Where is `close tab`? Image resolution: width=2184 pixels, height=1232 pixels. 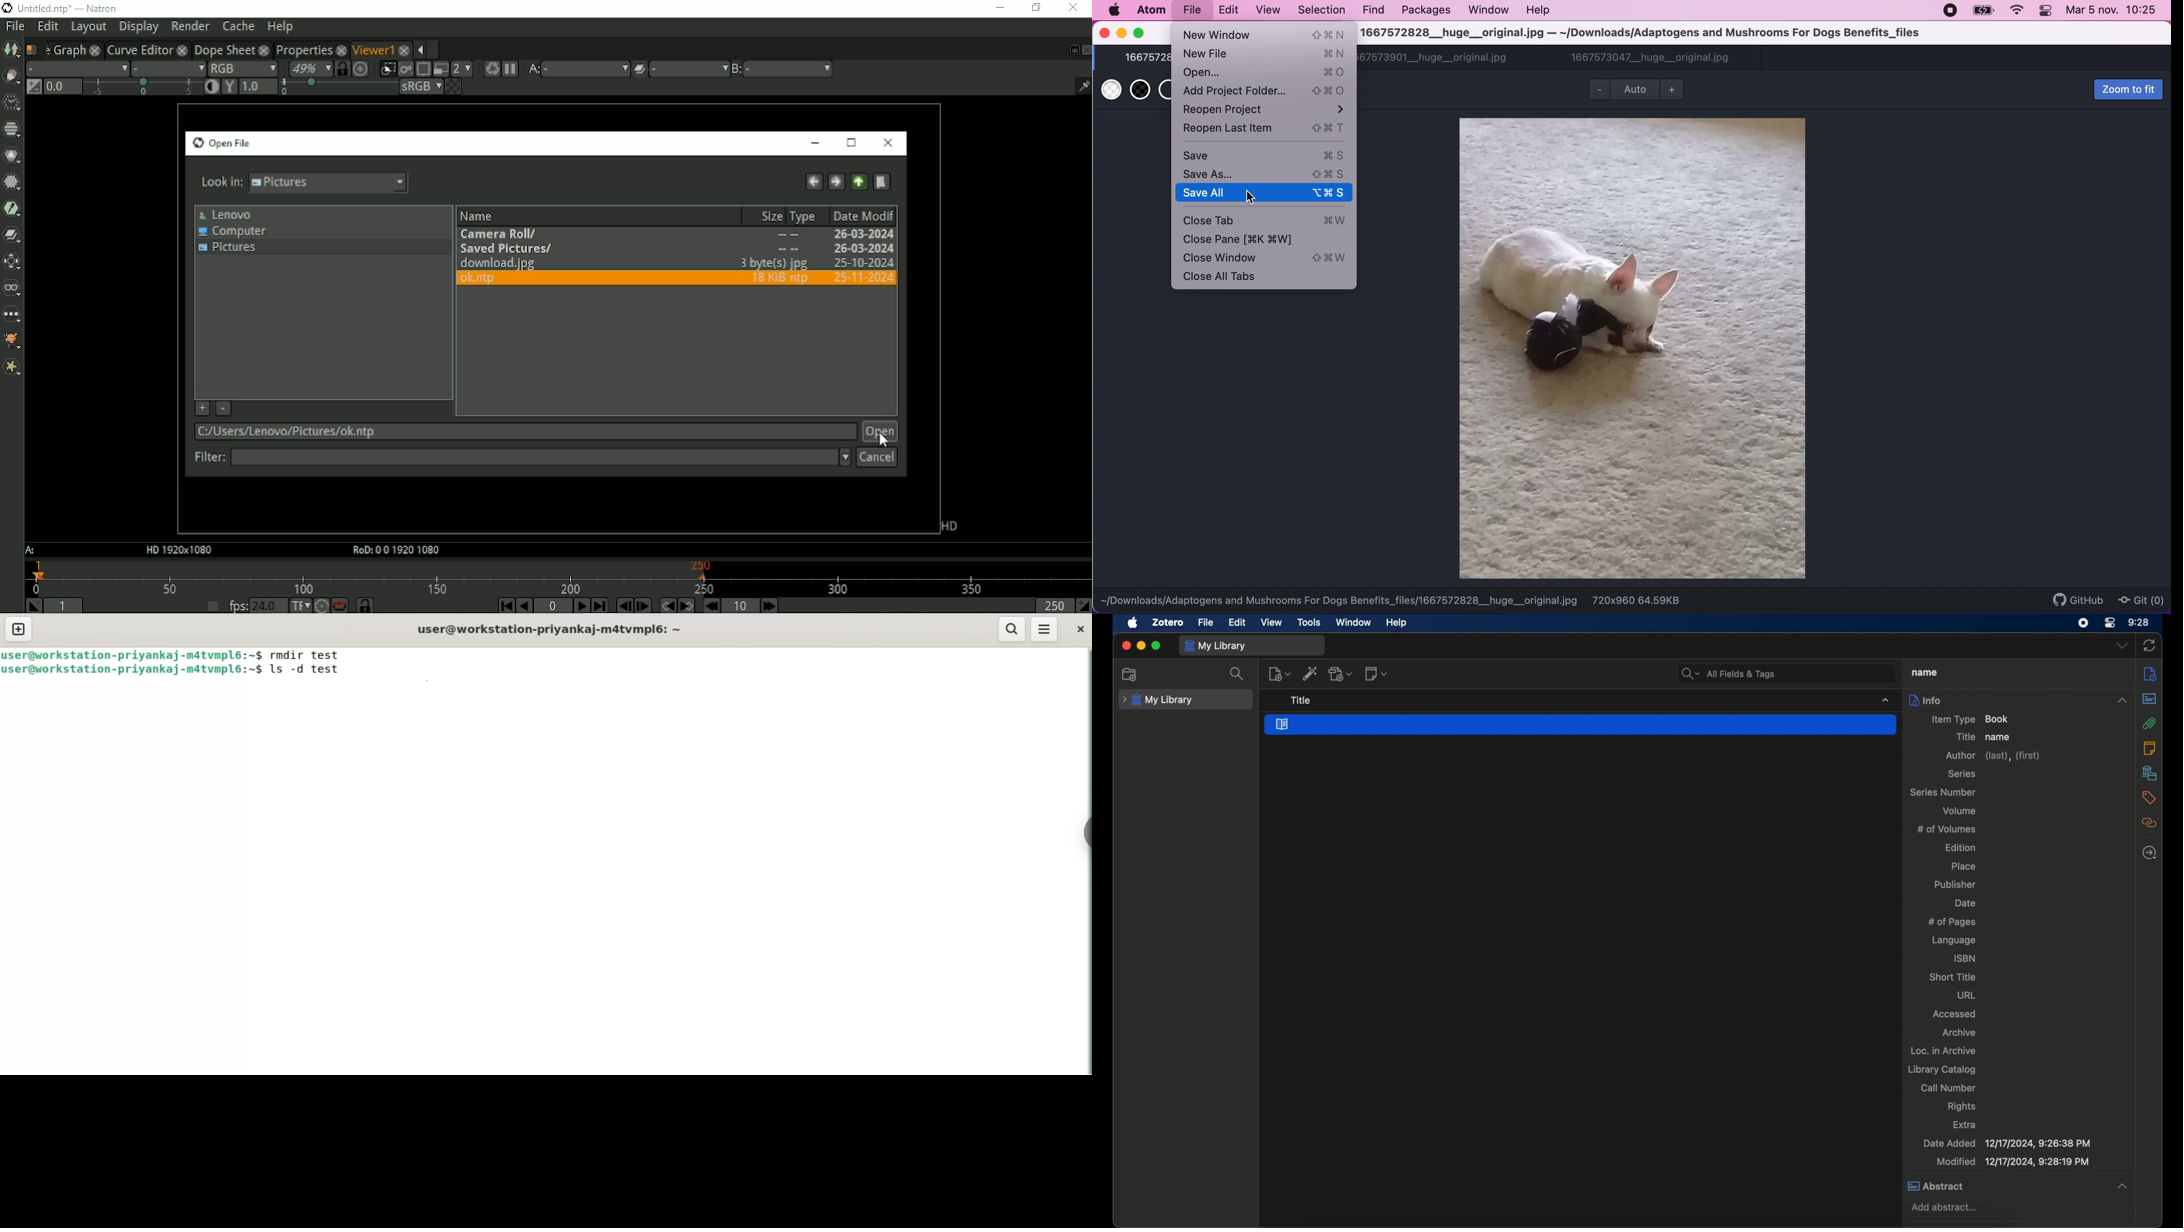
close tab is located at coordinates (1263, 219).